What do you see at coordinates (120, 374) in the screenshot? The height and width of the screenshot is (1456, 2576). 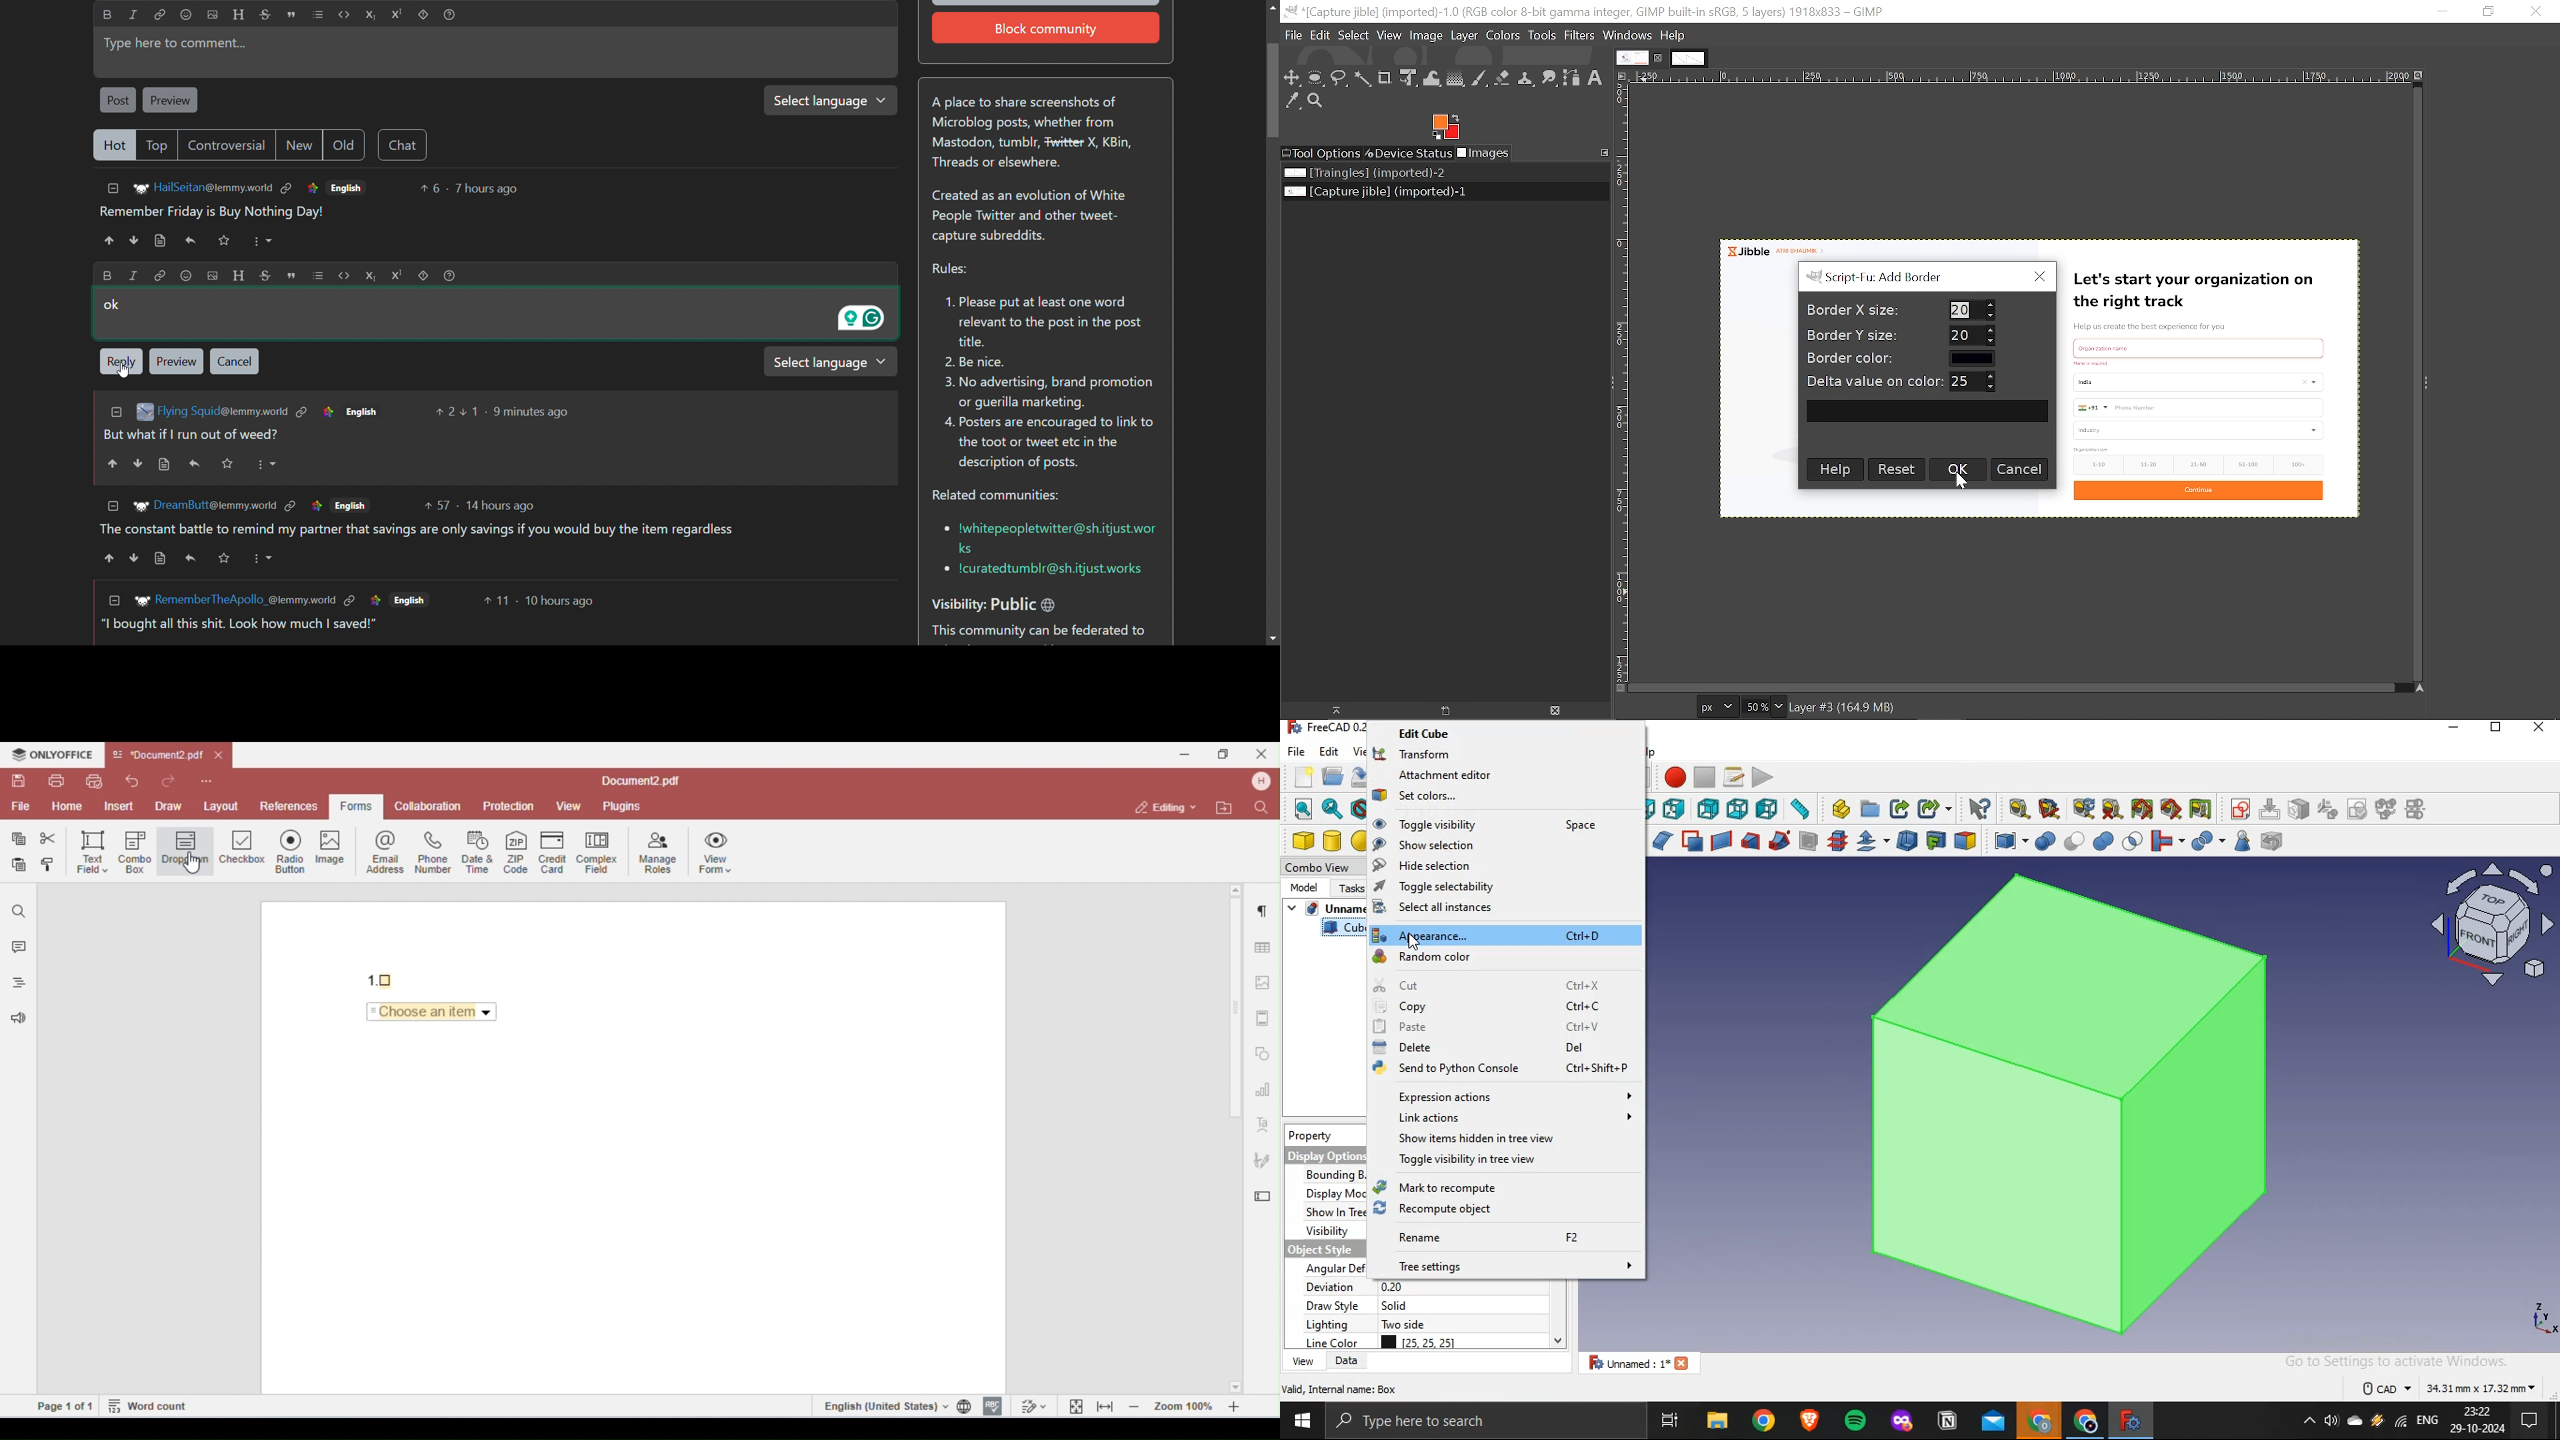 I see `Cursor` at bounding box center [120, 374].